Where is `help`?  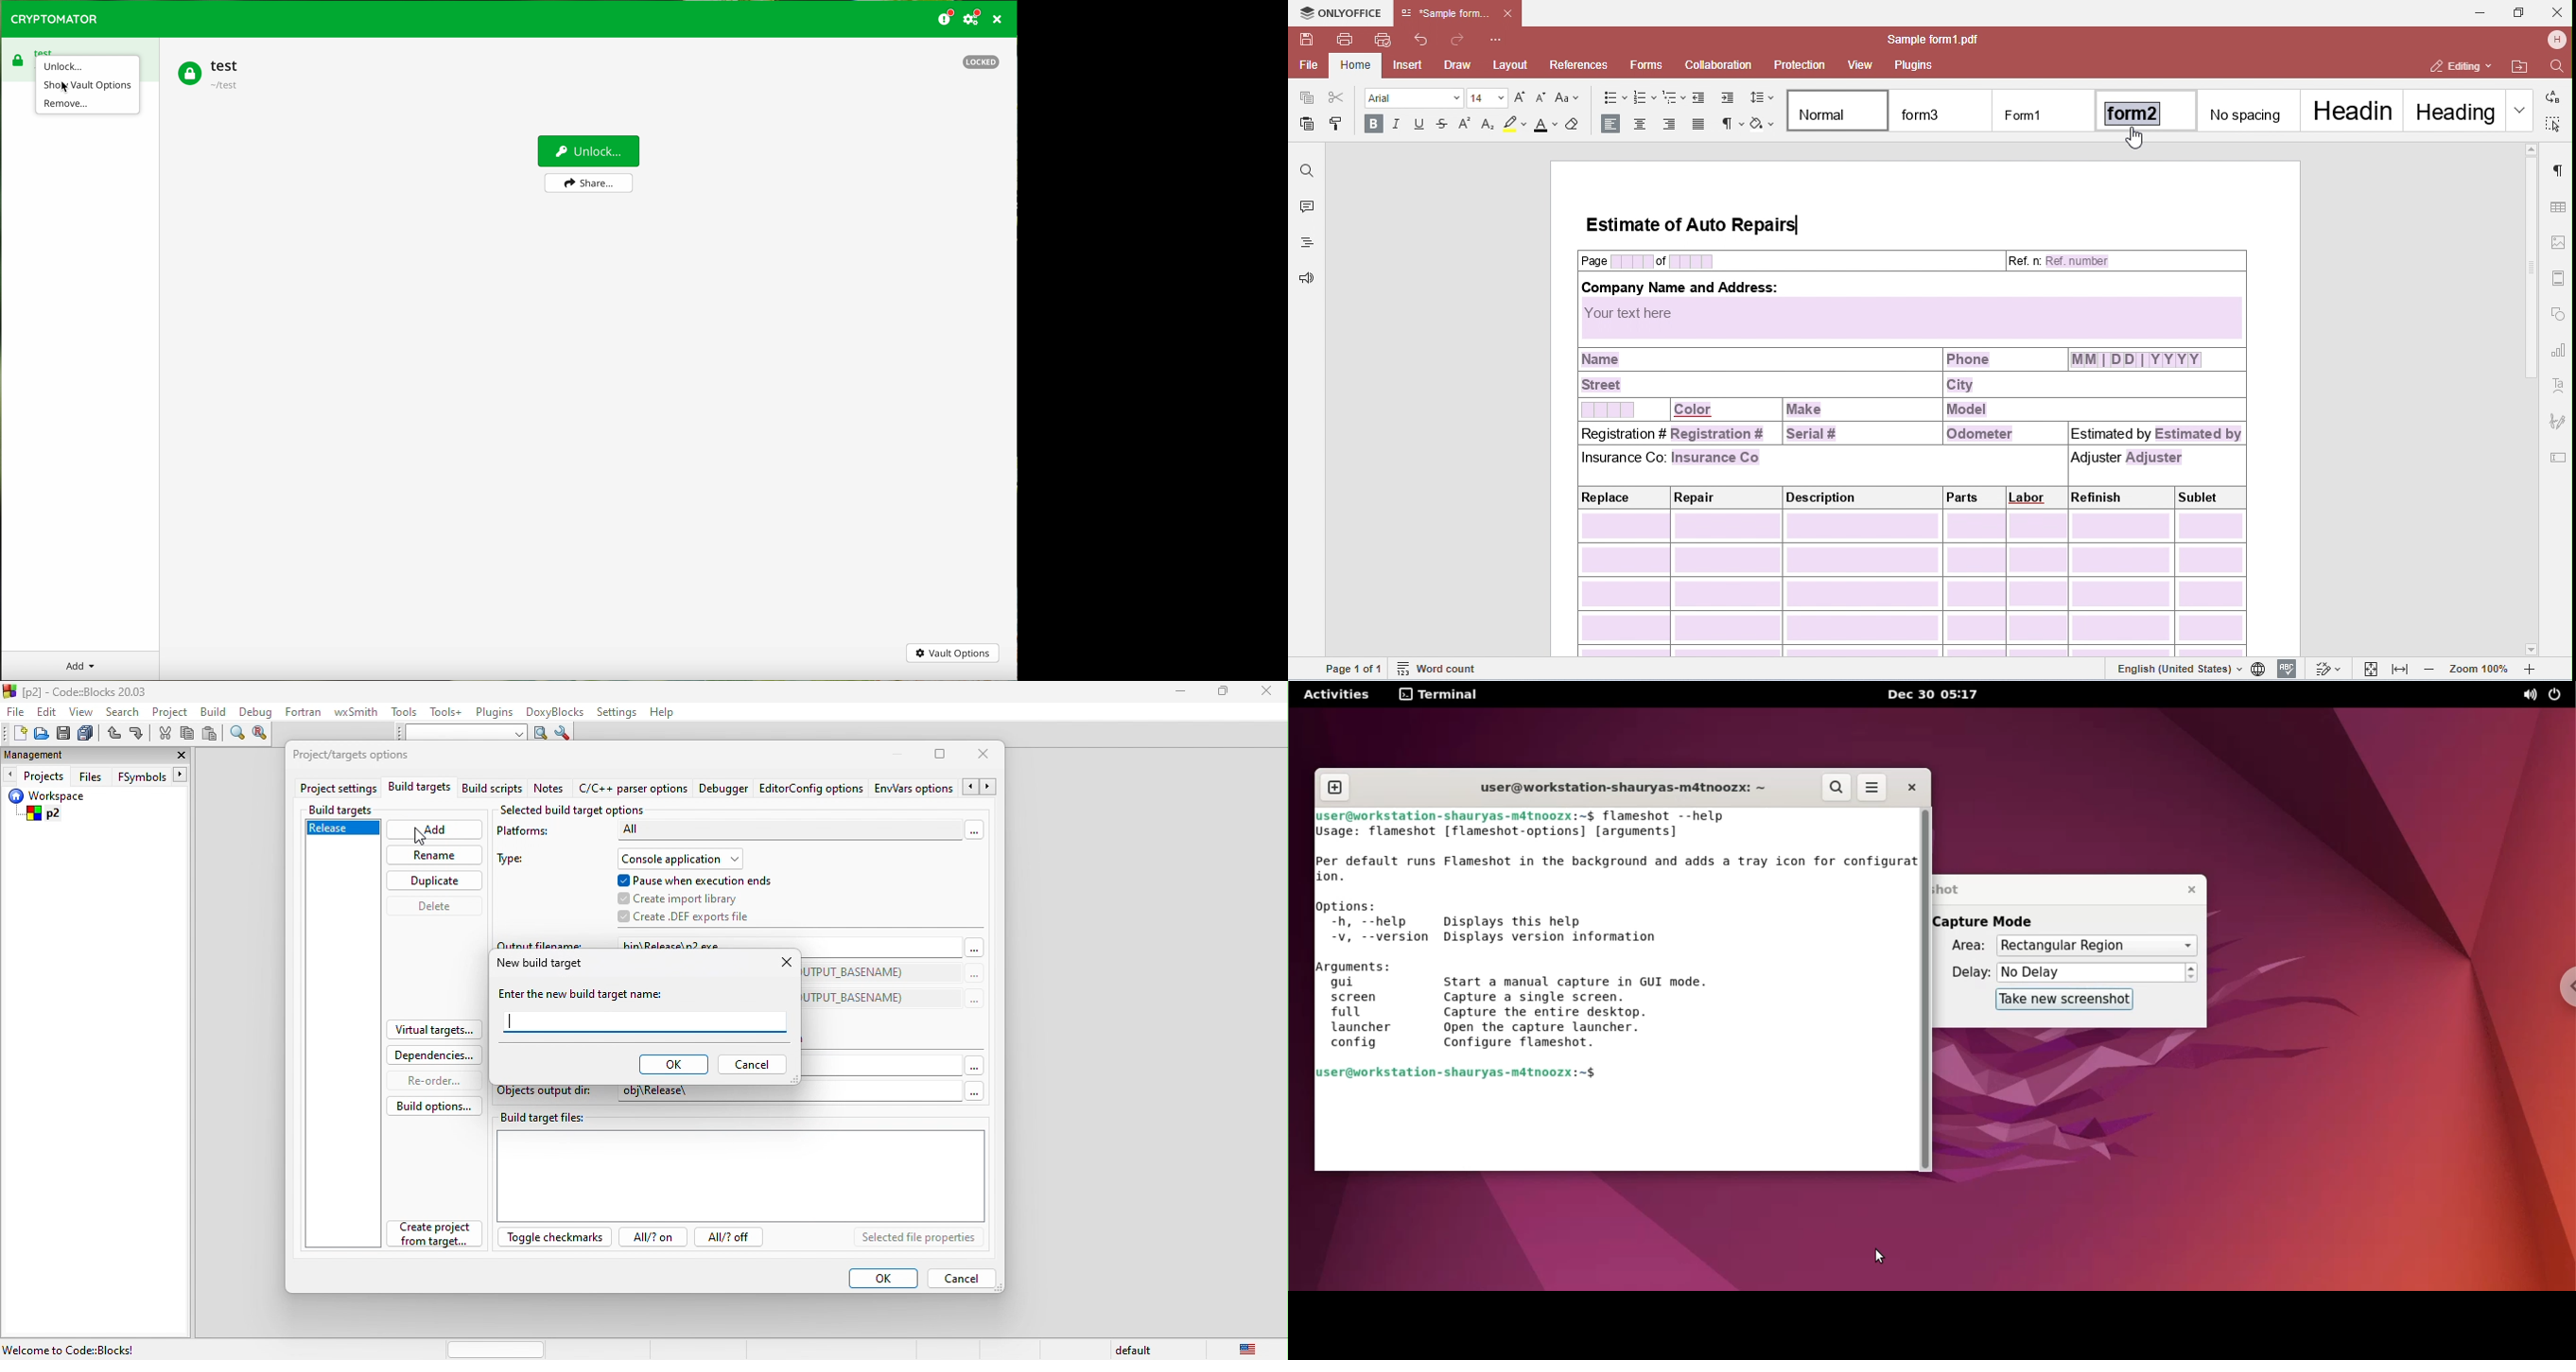
help is located at coordinates (662, 714).